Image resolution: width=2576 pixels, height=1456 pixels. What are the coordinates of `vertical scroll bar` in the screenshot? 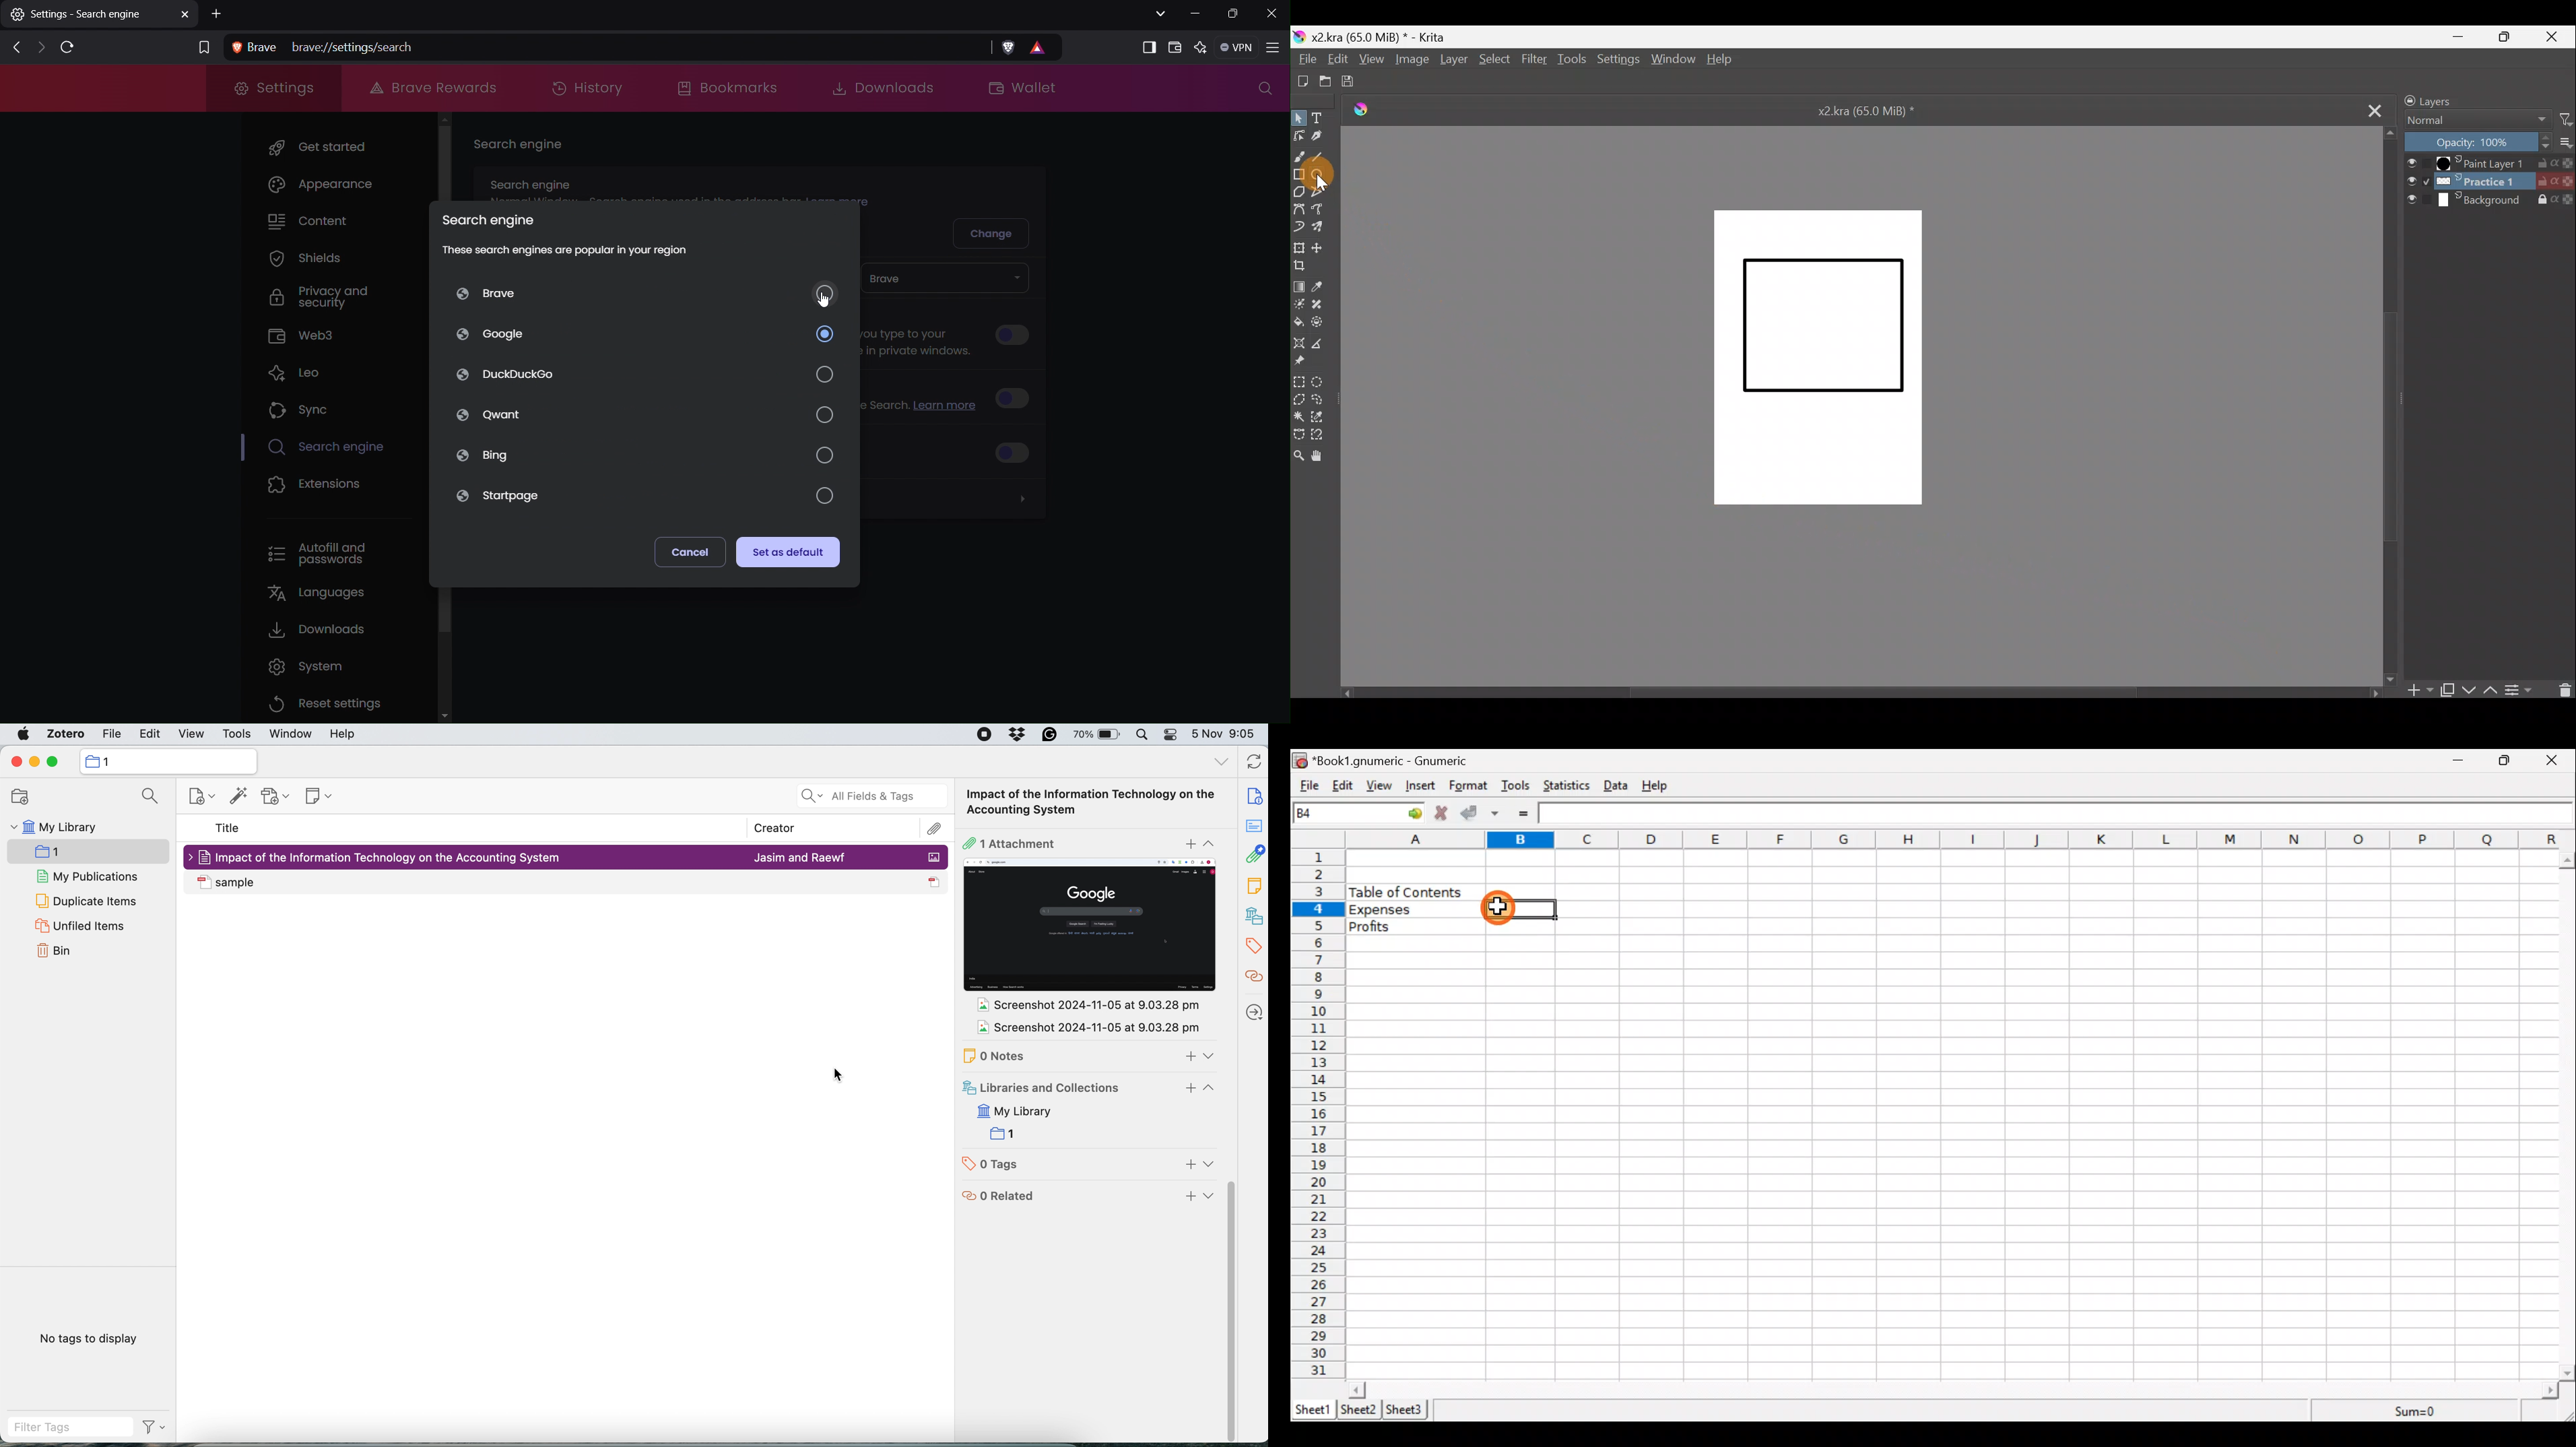 It's located at (1233, 1315).